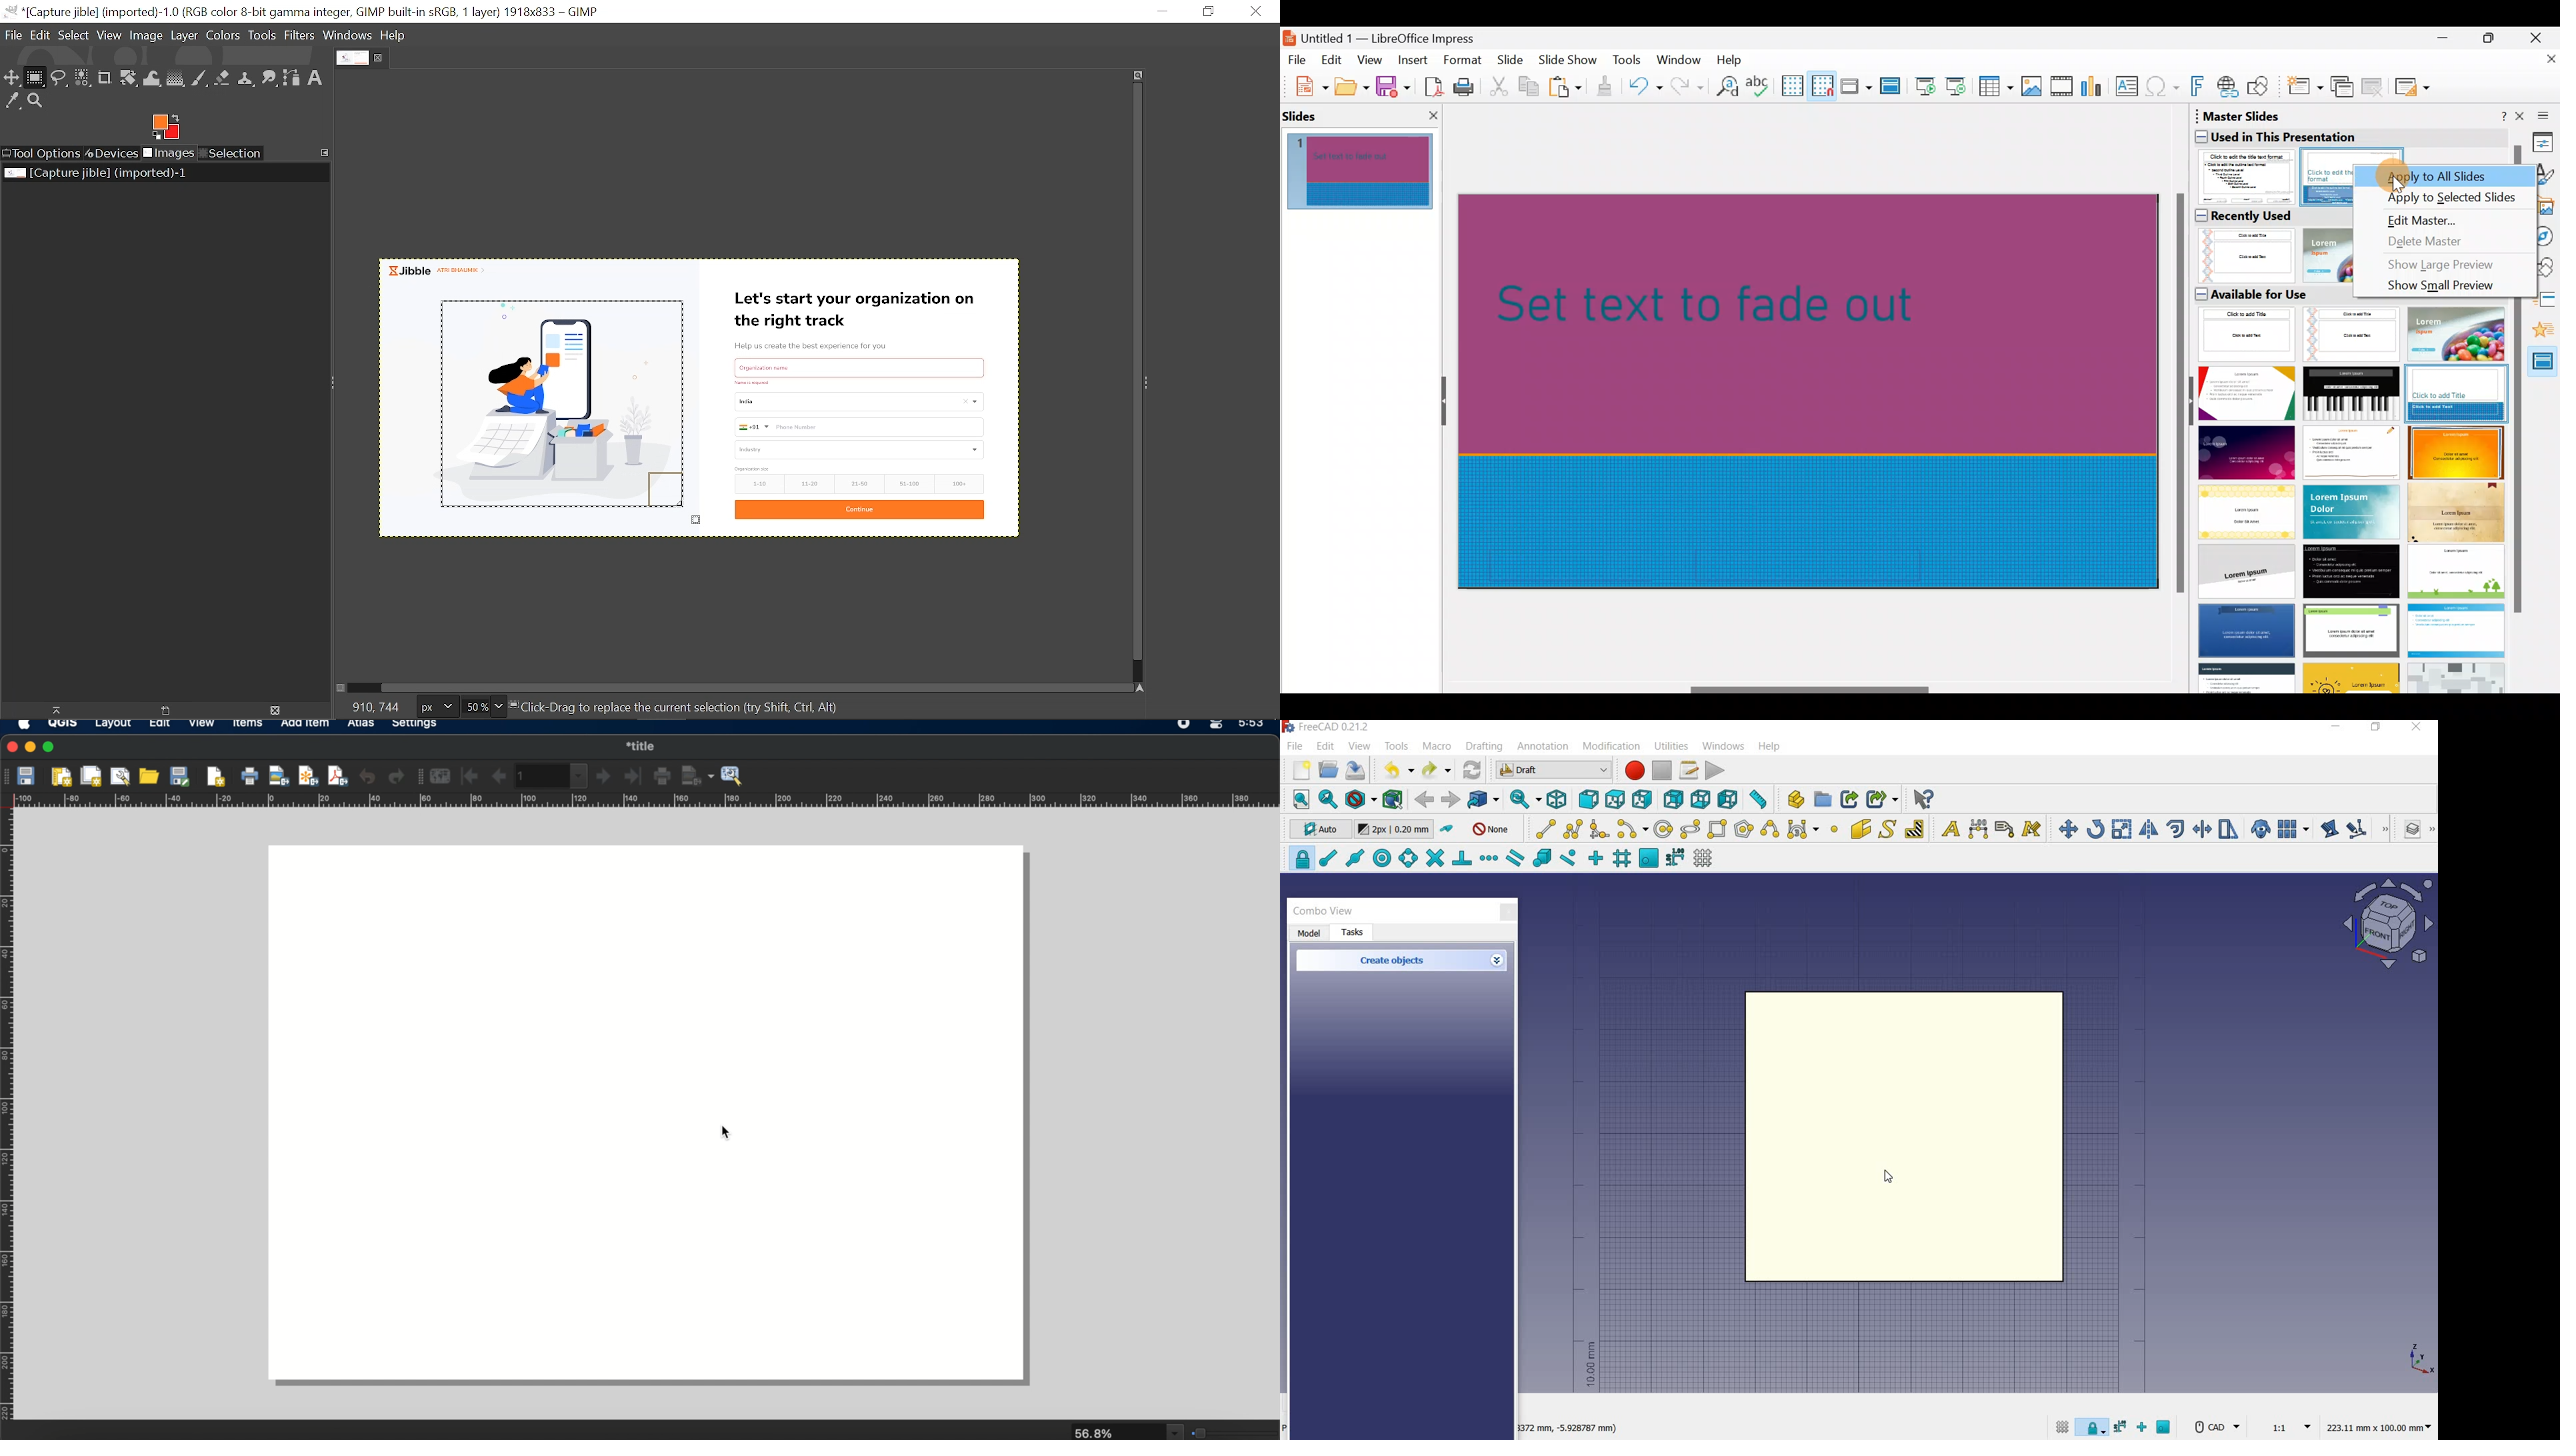  Describe the element at coordinates (752, 469) in the screenshot. I see `size` at that location.